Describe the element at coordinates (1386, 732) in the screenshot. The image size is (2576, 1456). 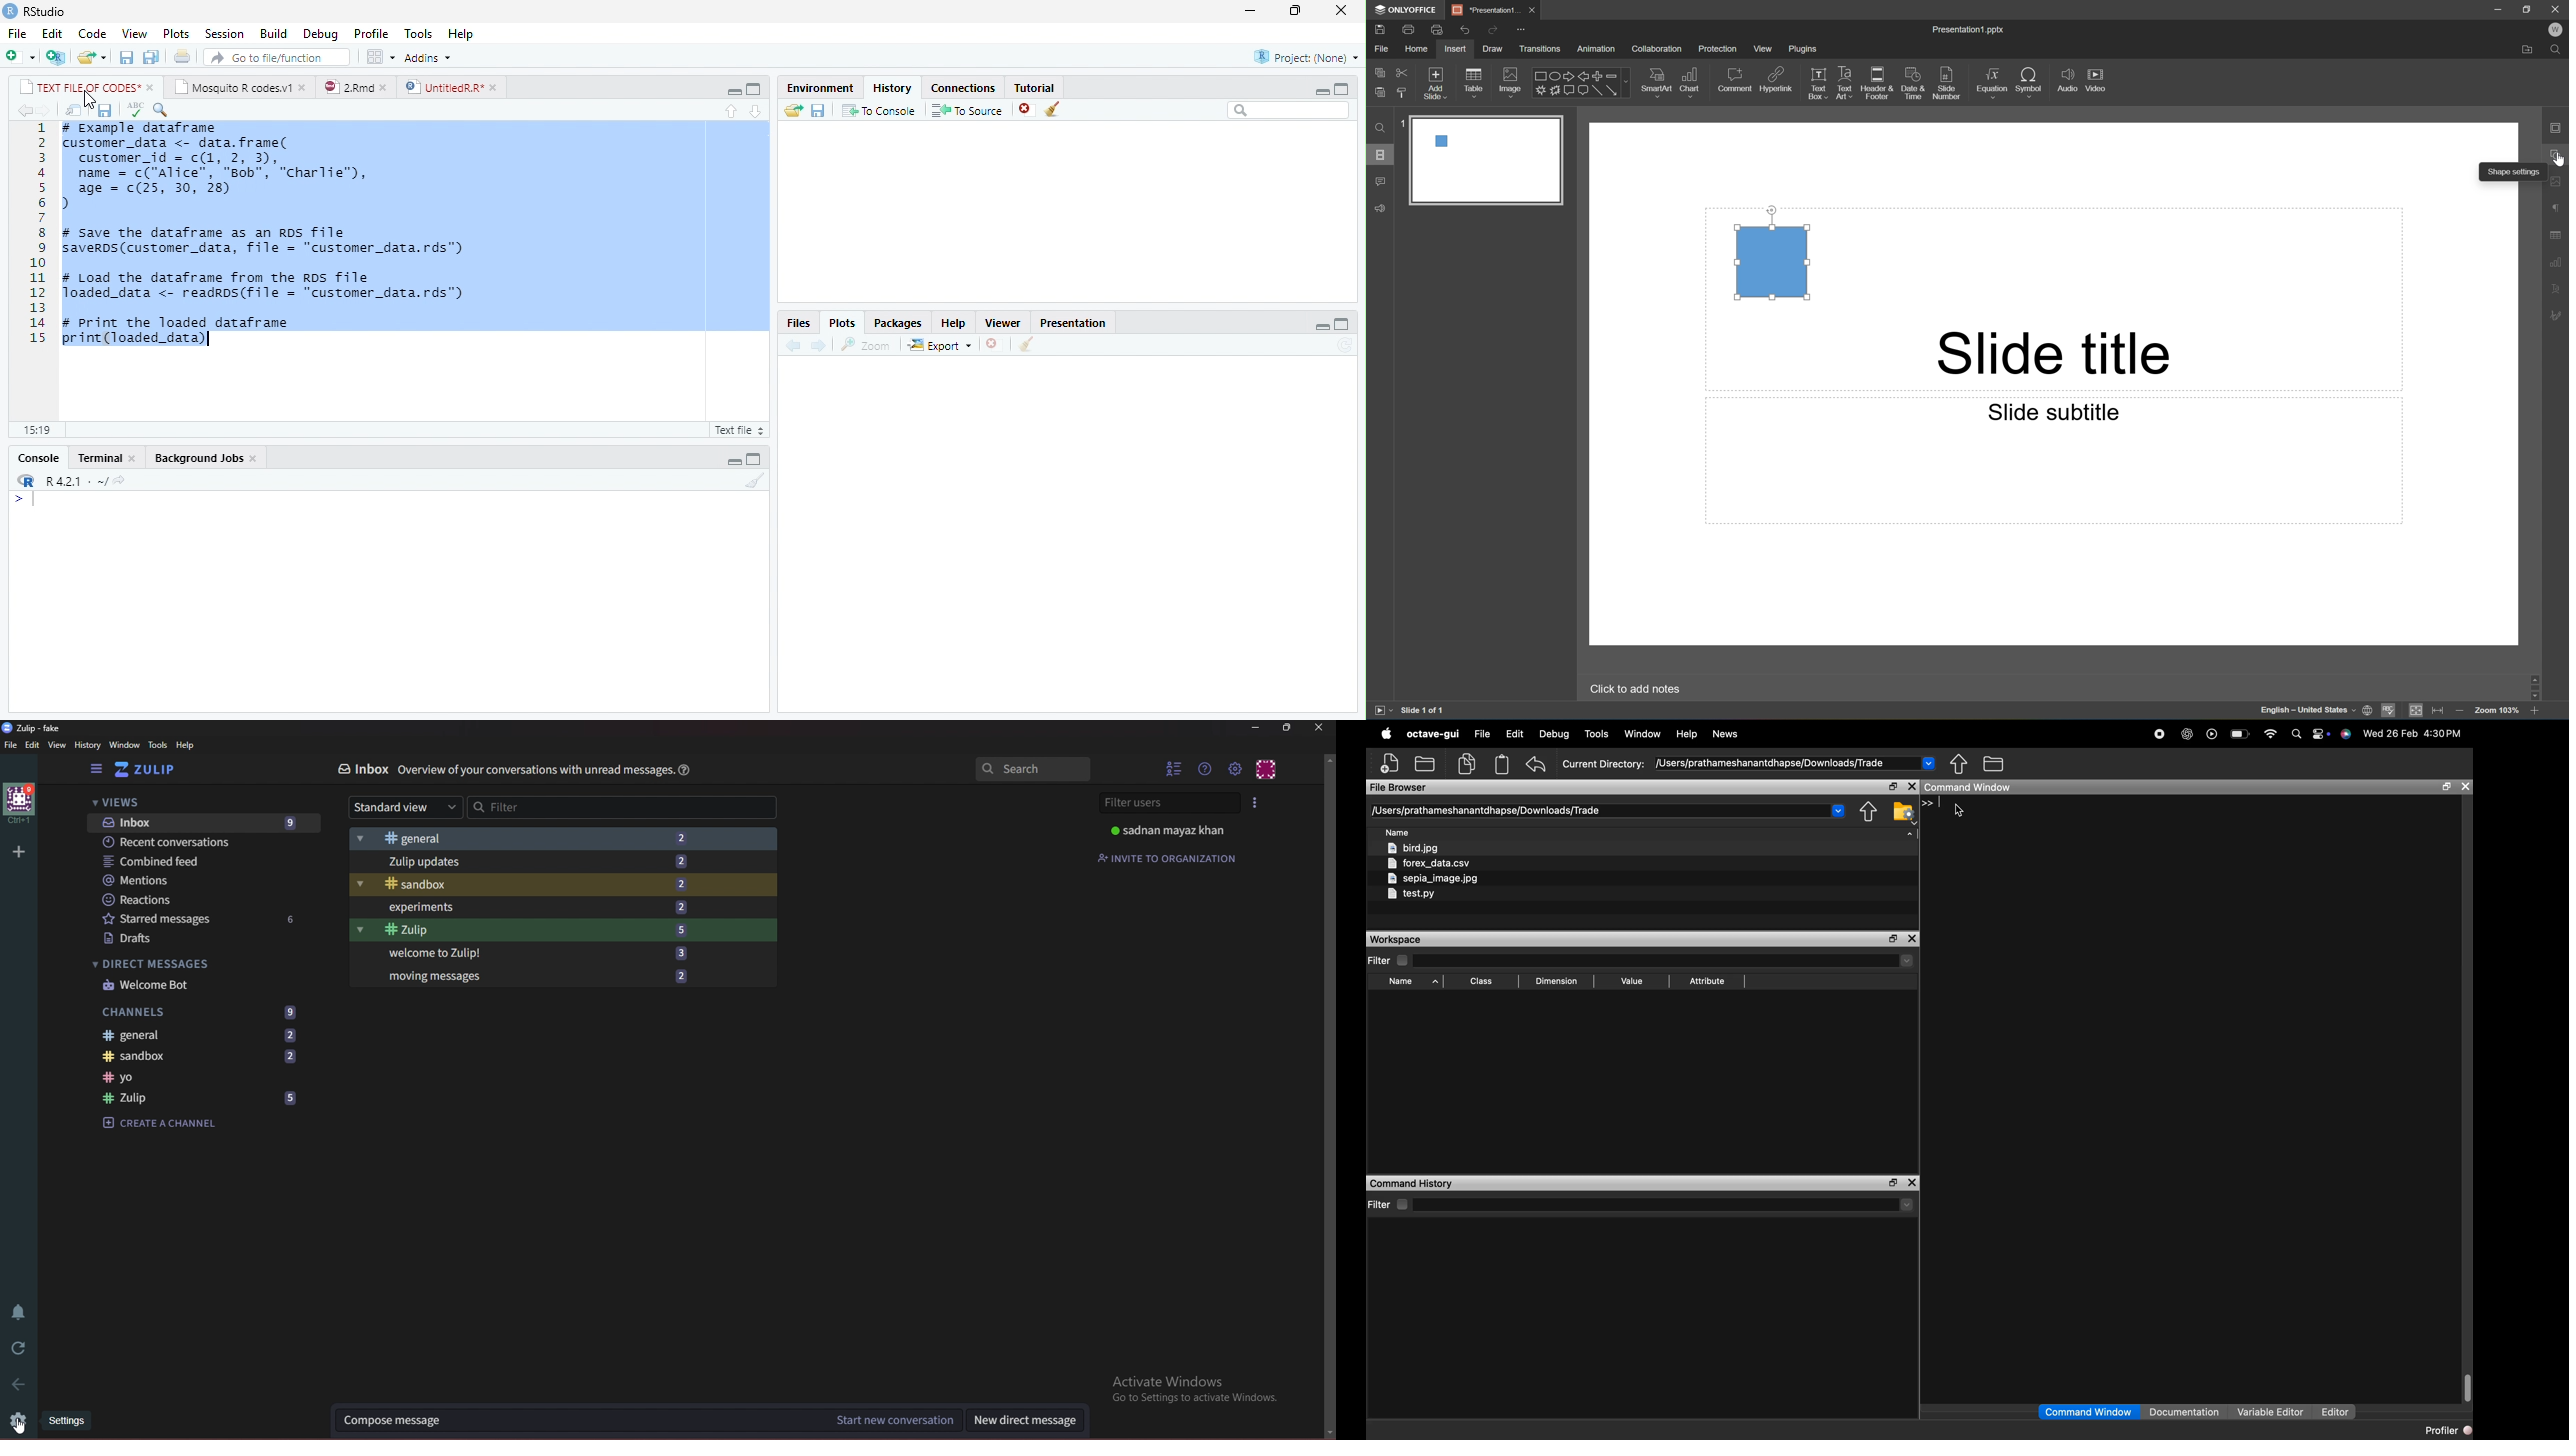
I see `apple` at that location.